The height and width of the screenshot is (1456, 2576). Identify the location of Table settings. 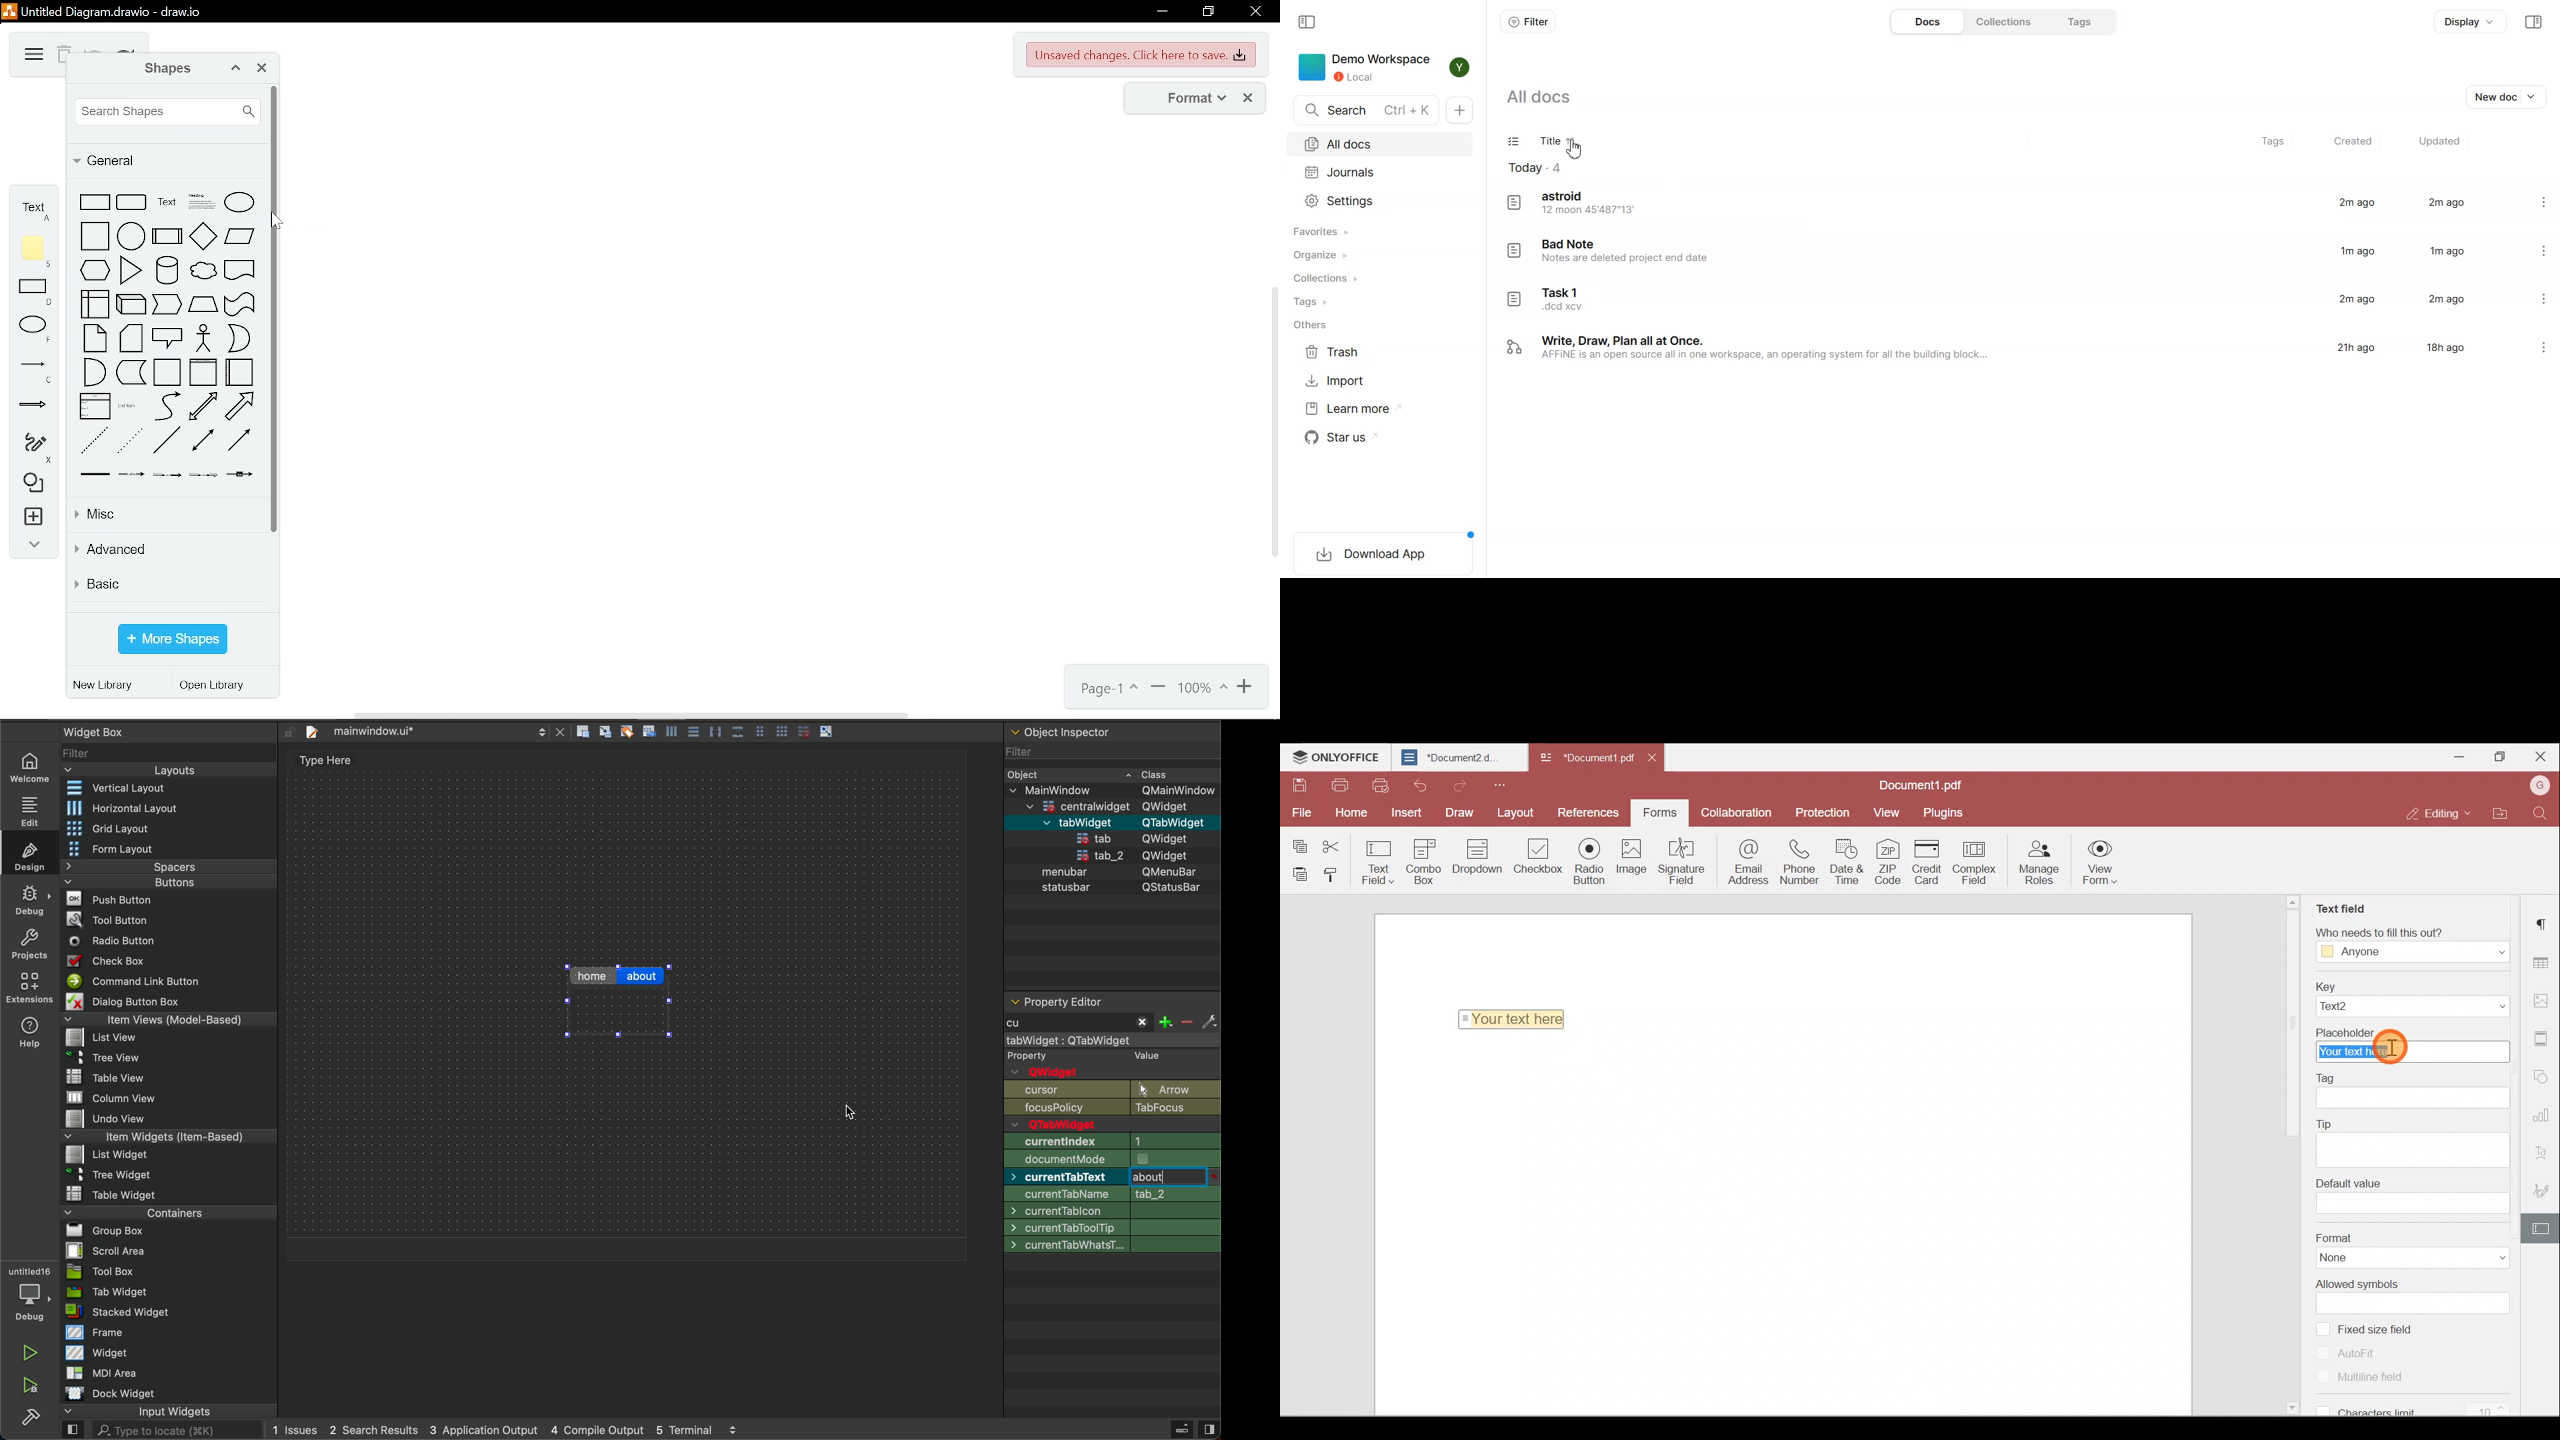
(2543, 959).